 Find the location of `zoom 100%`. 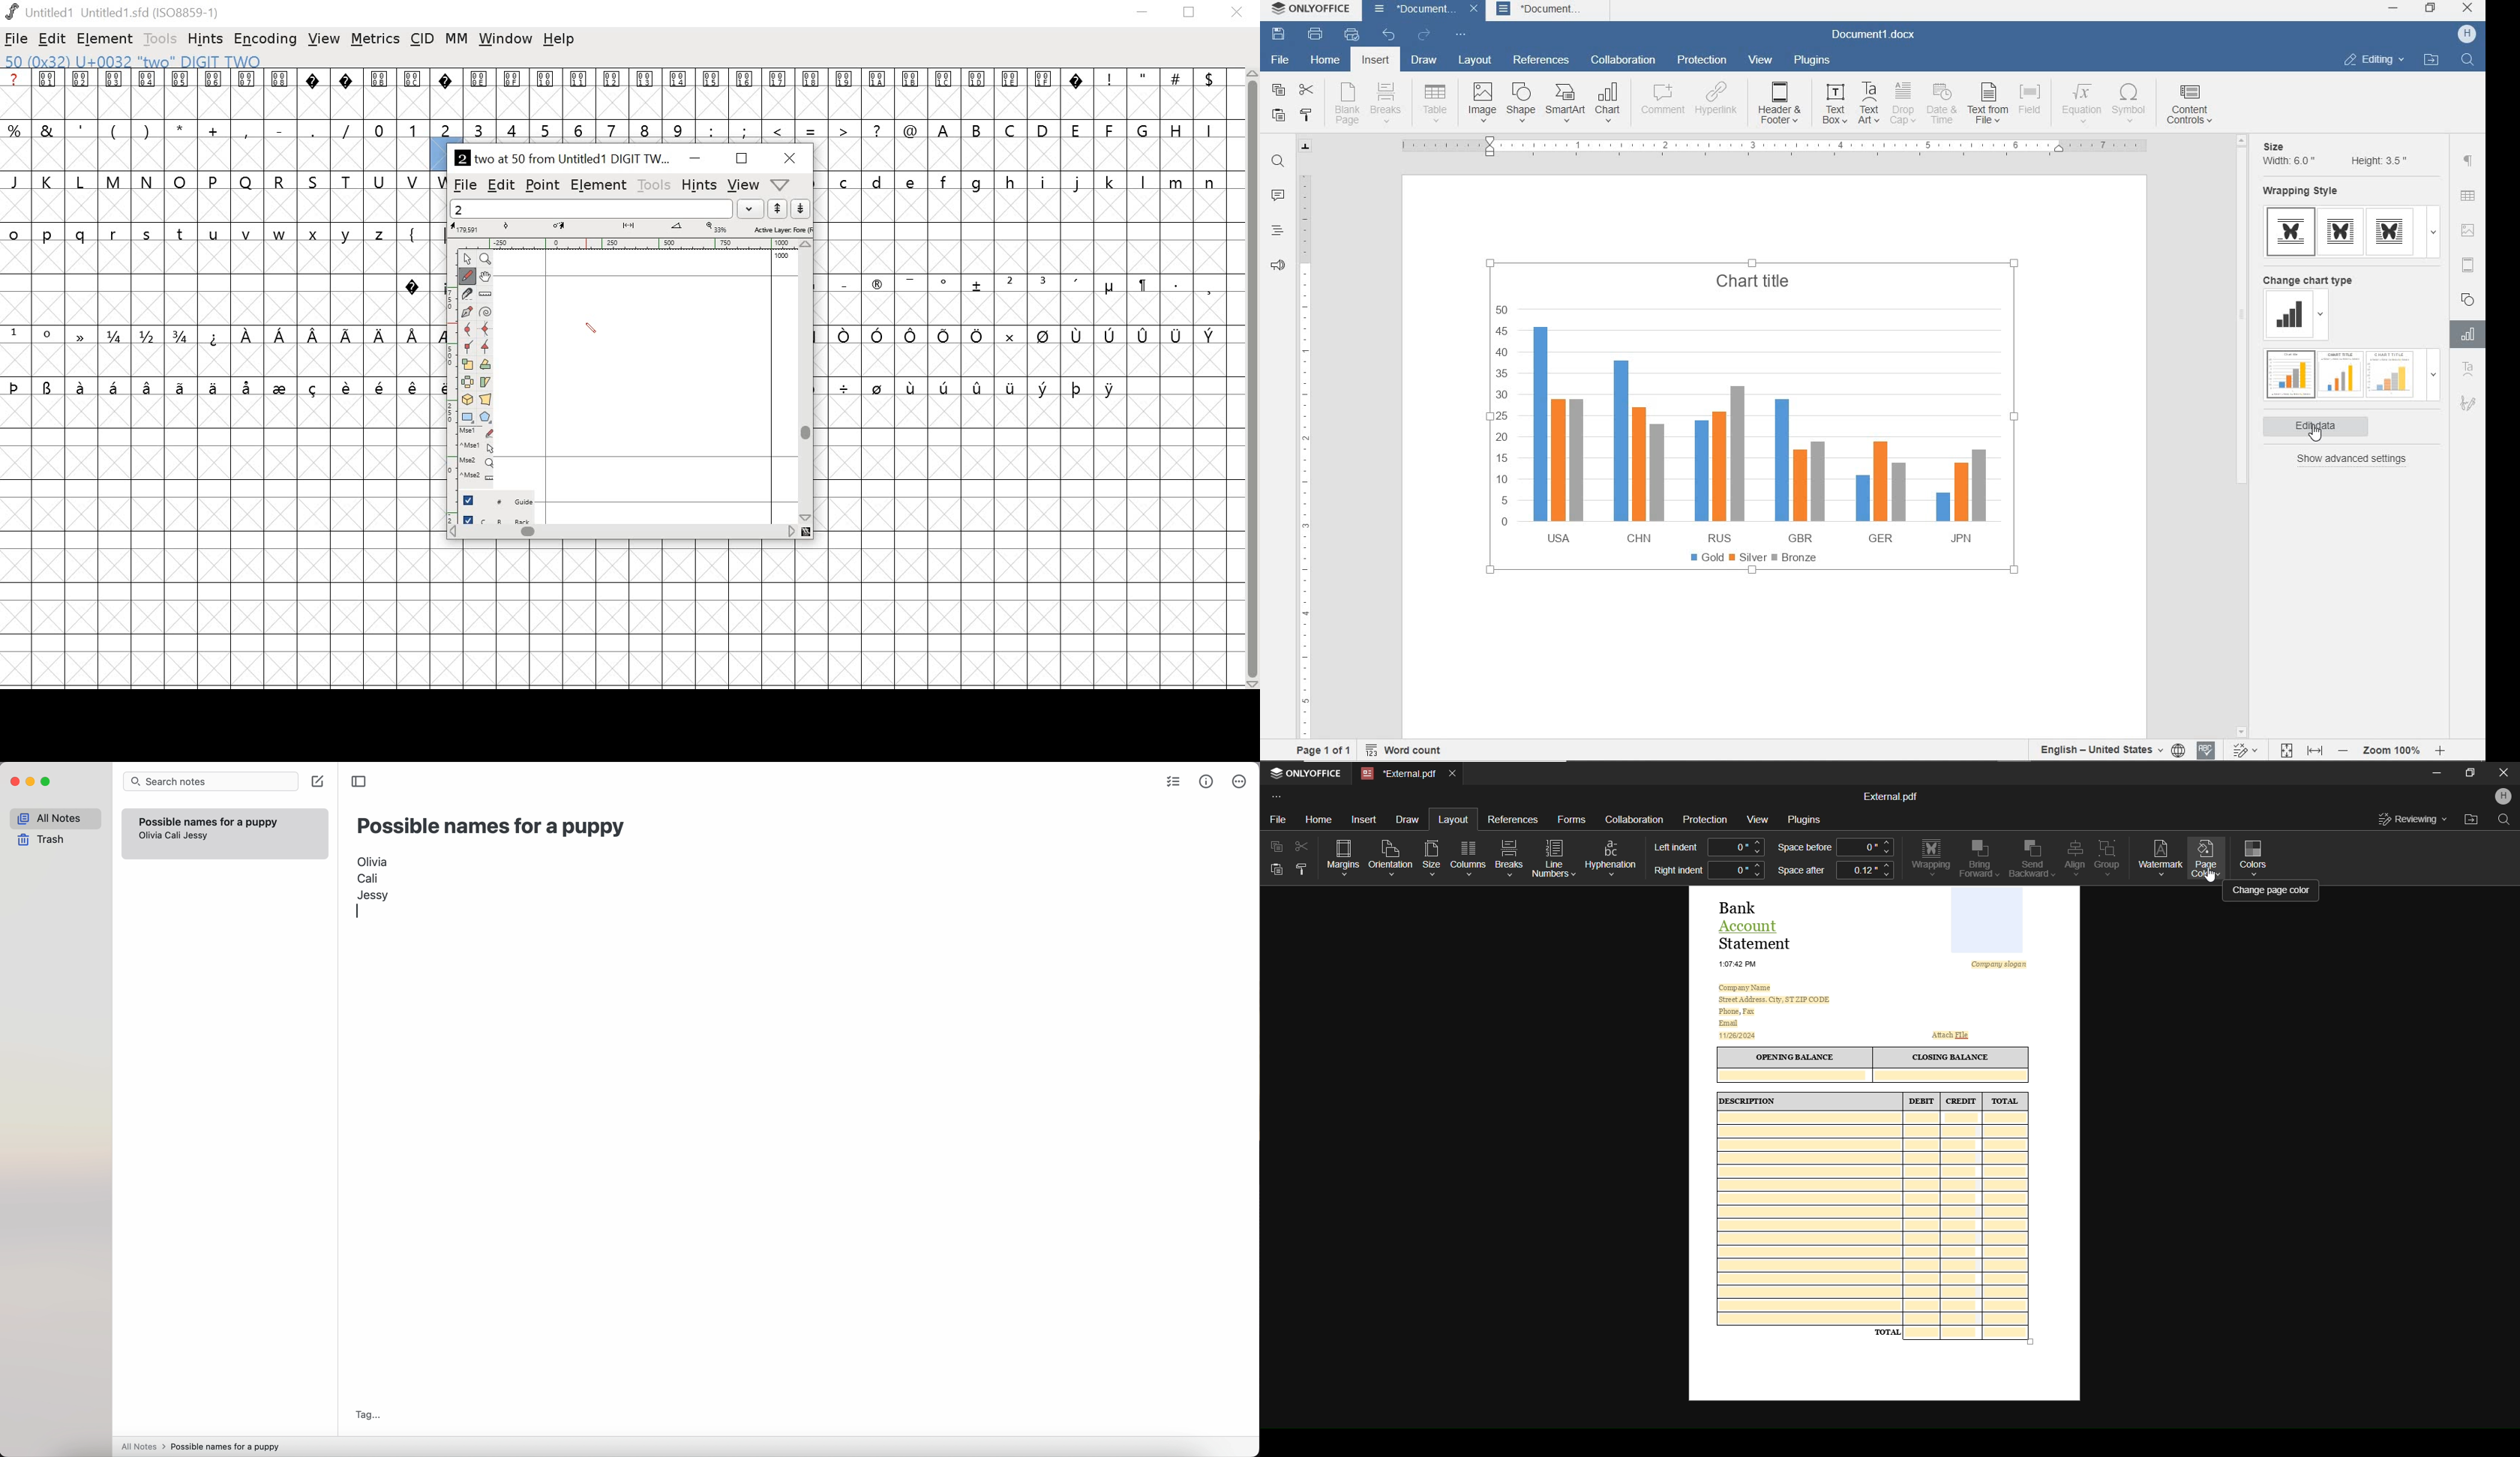

zoom 100% is located at coordinates (2395, 748).